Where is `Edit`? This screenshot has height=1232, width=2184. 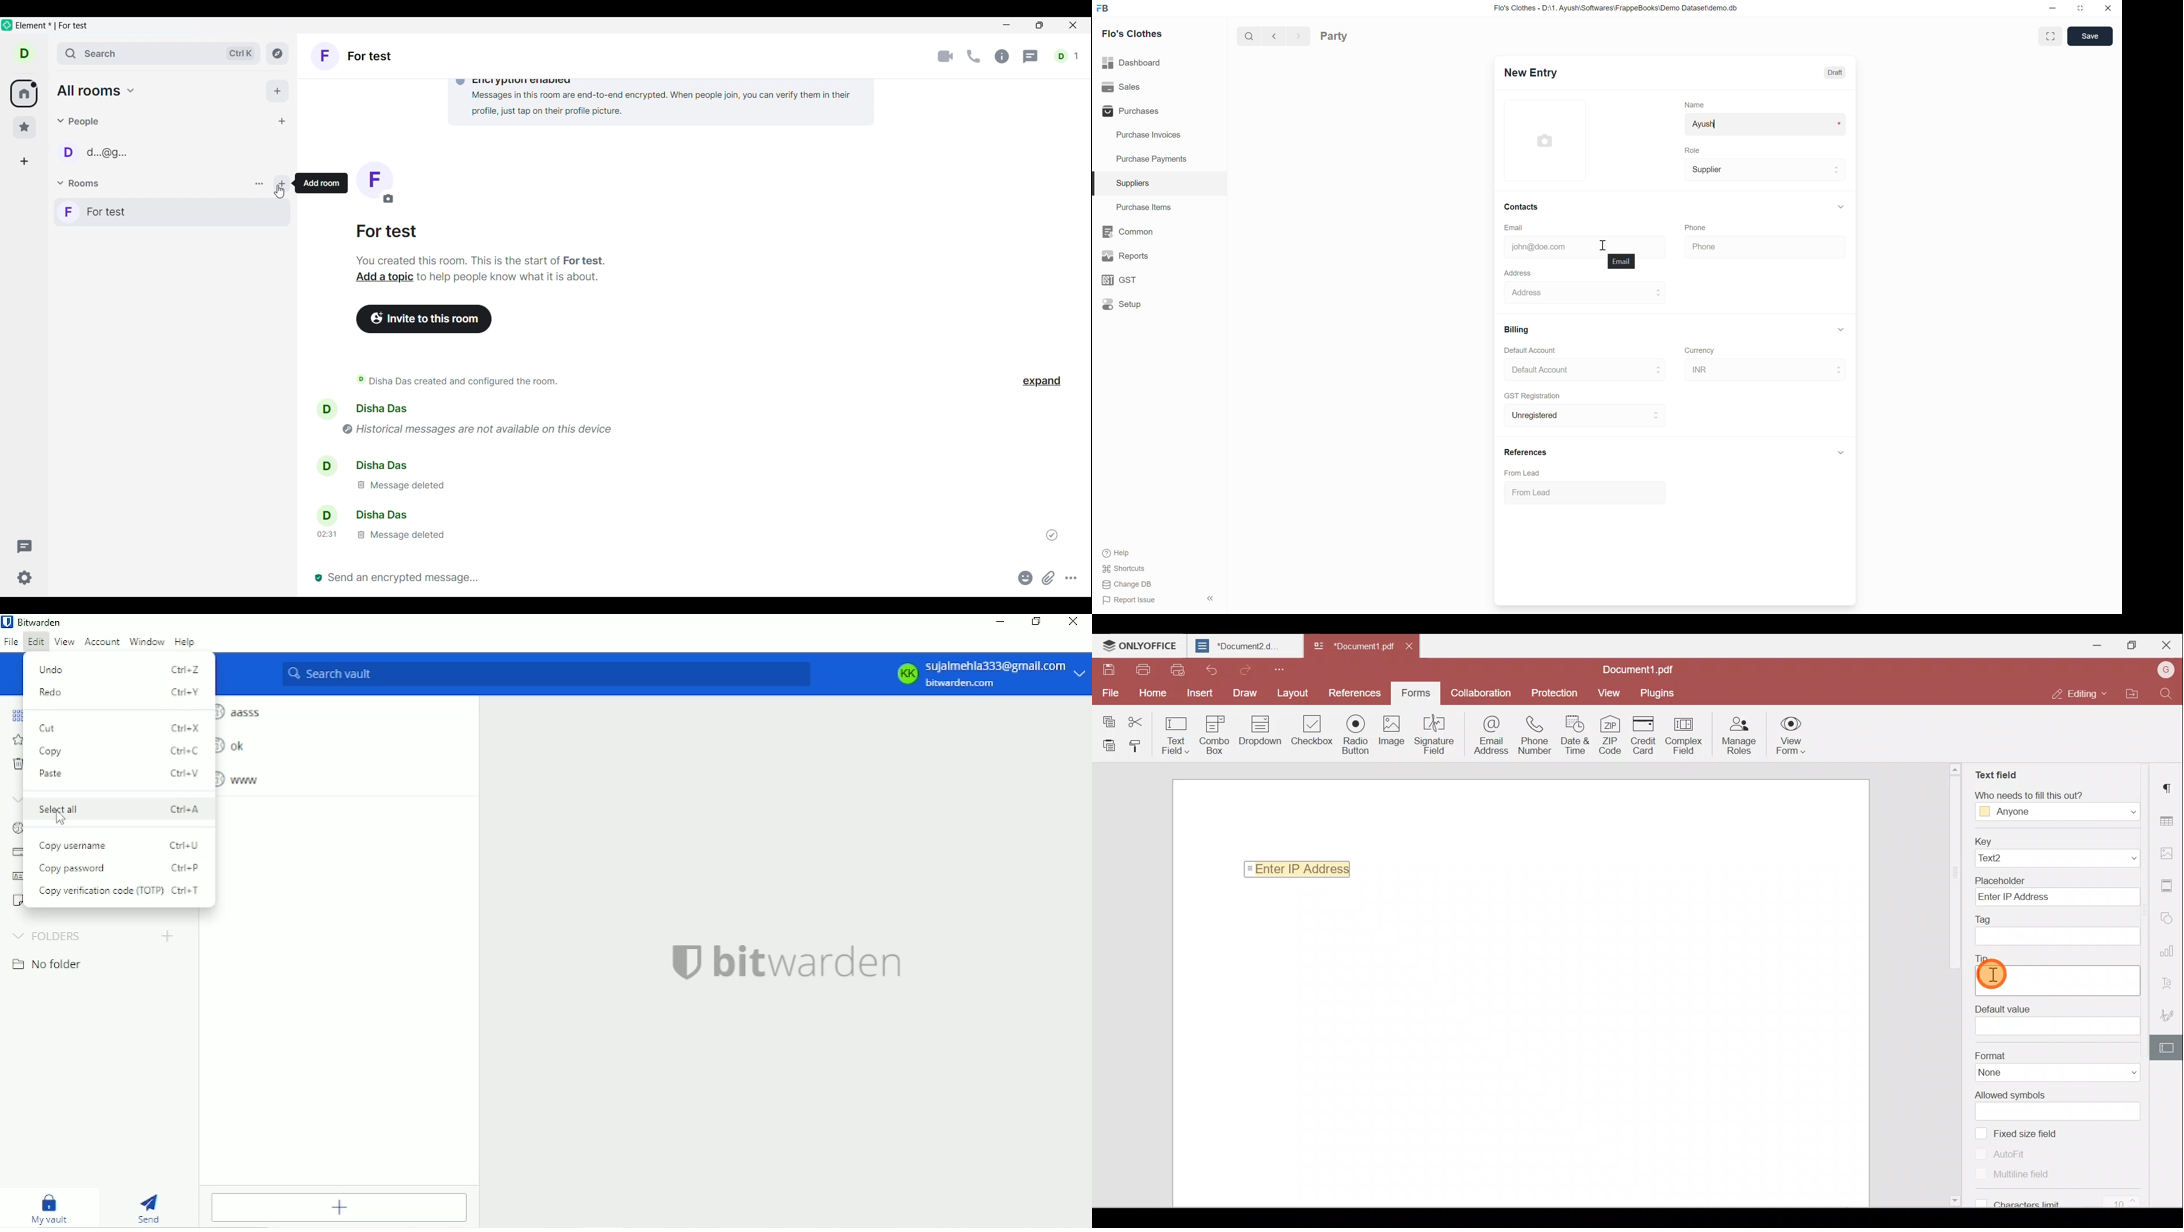 Edit is located at coordinates (34, 642).